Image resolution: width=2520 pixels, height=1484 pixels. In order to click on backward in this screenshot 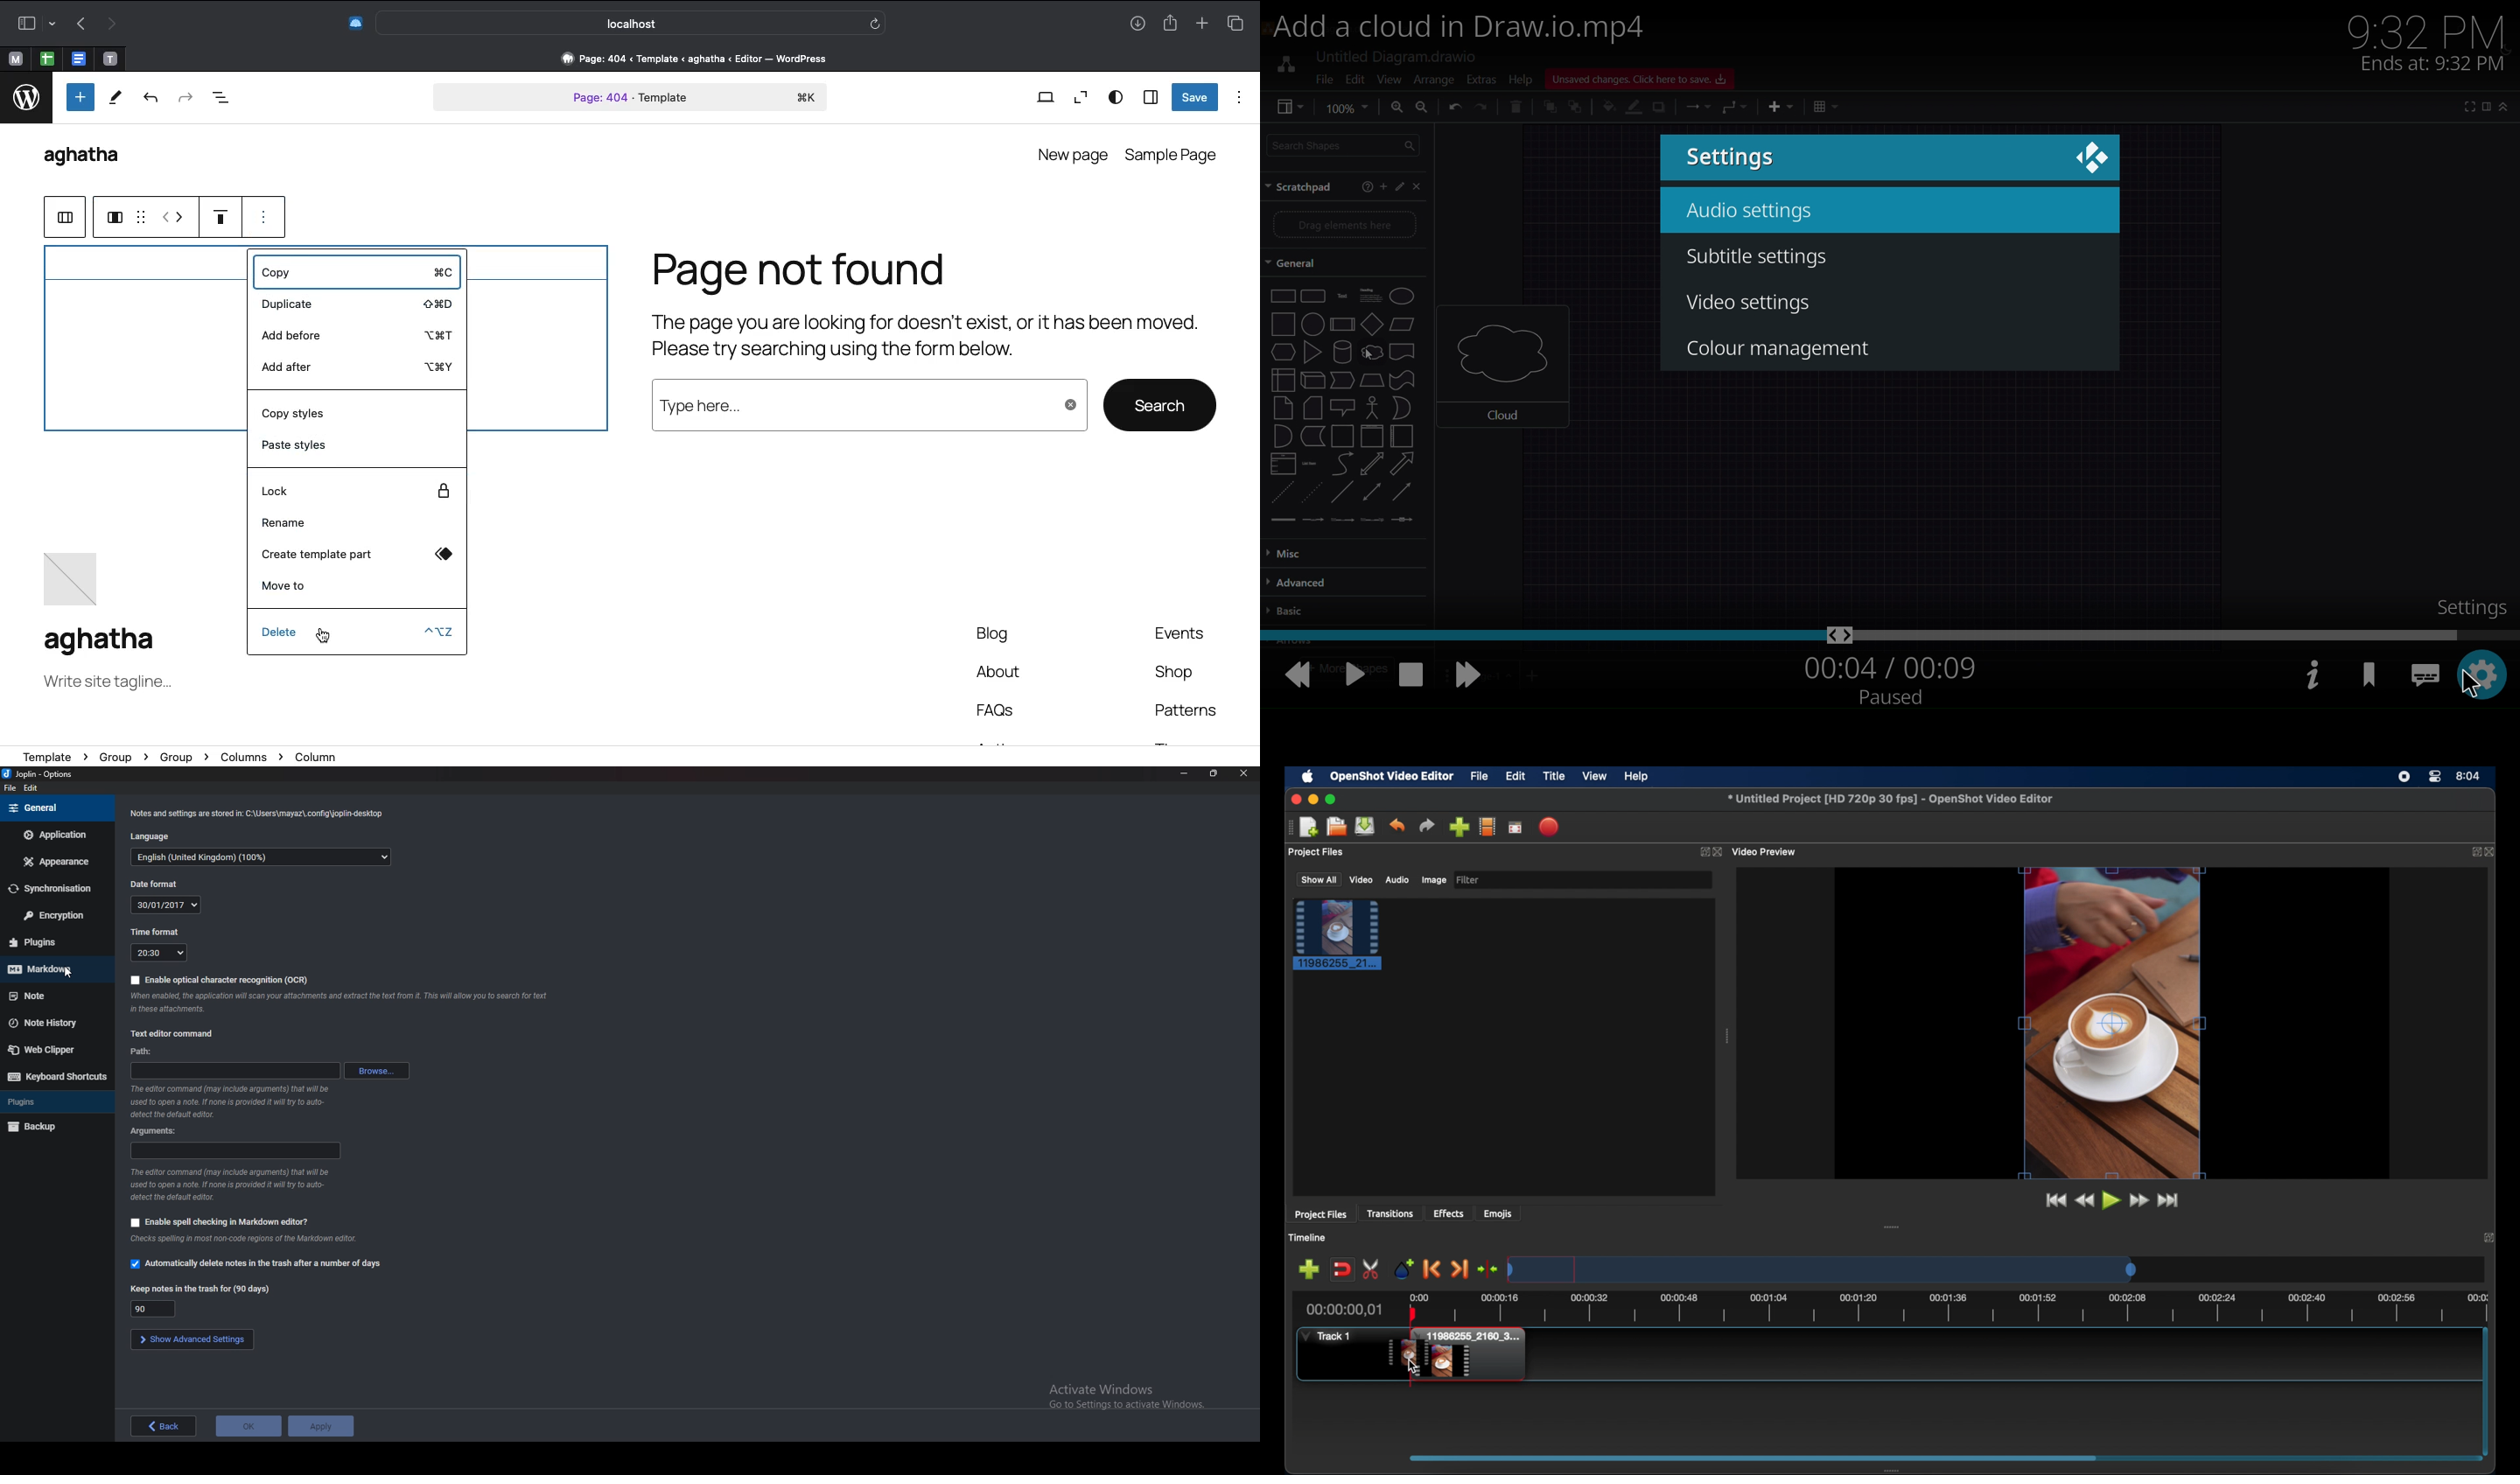, I will do `click(1296, 675)`.